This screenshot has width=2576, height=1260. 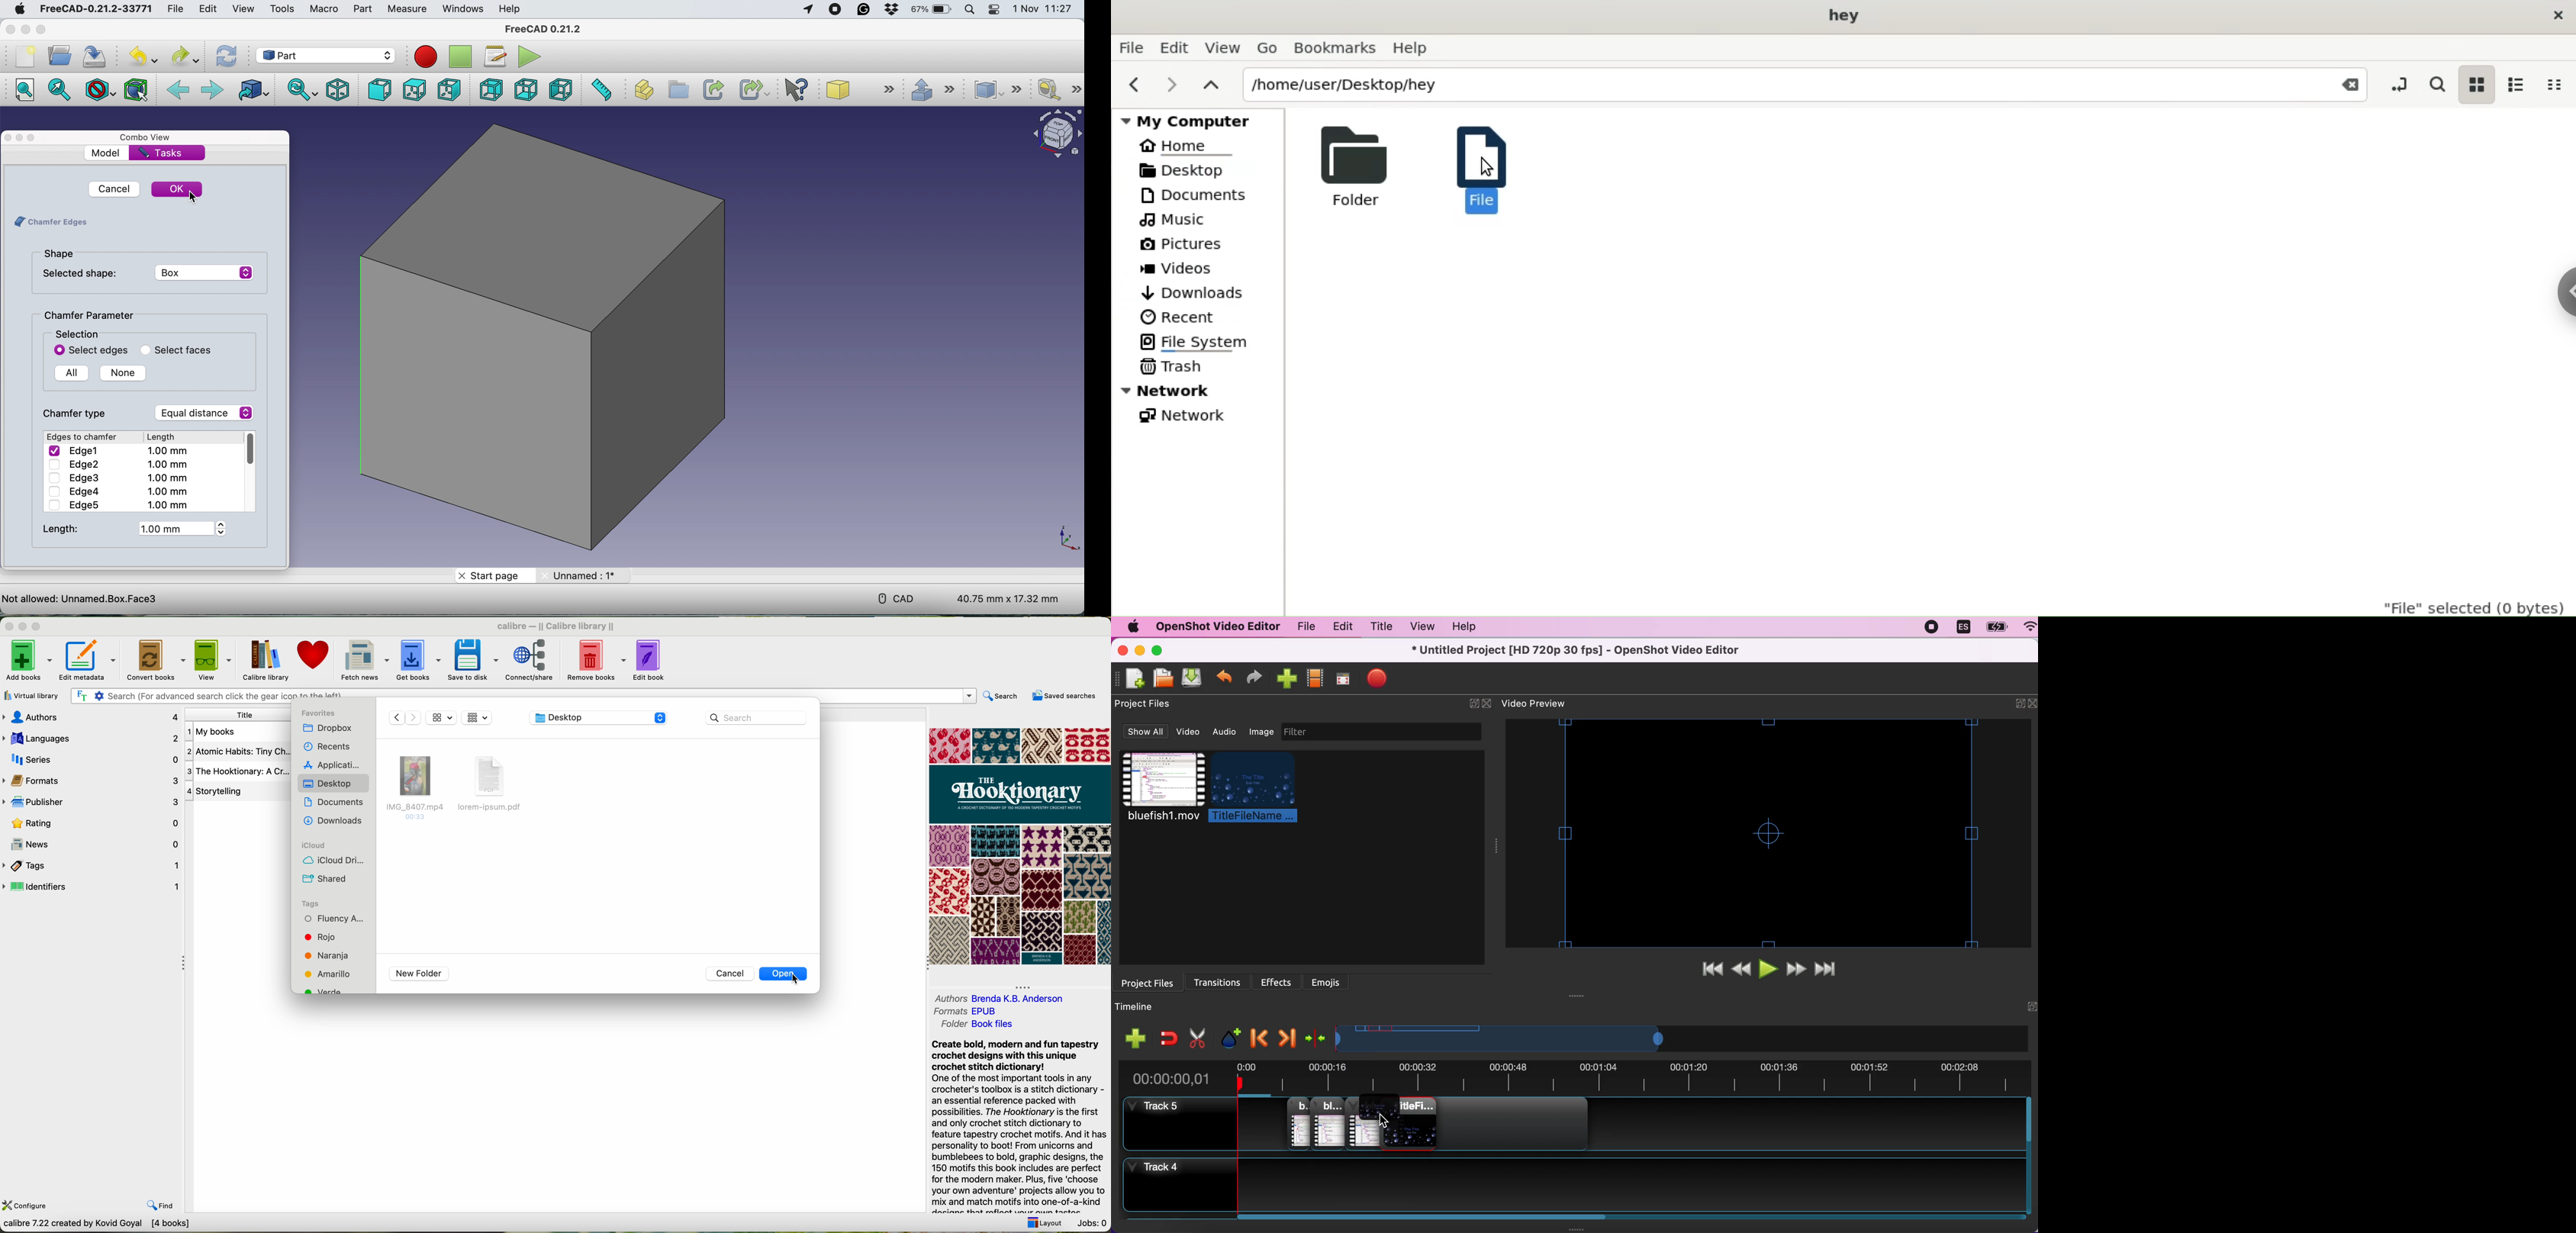 I want to click on isometric, so click(x=336, y=90).